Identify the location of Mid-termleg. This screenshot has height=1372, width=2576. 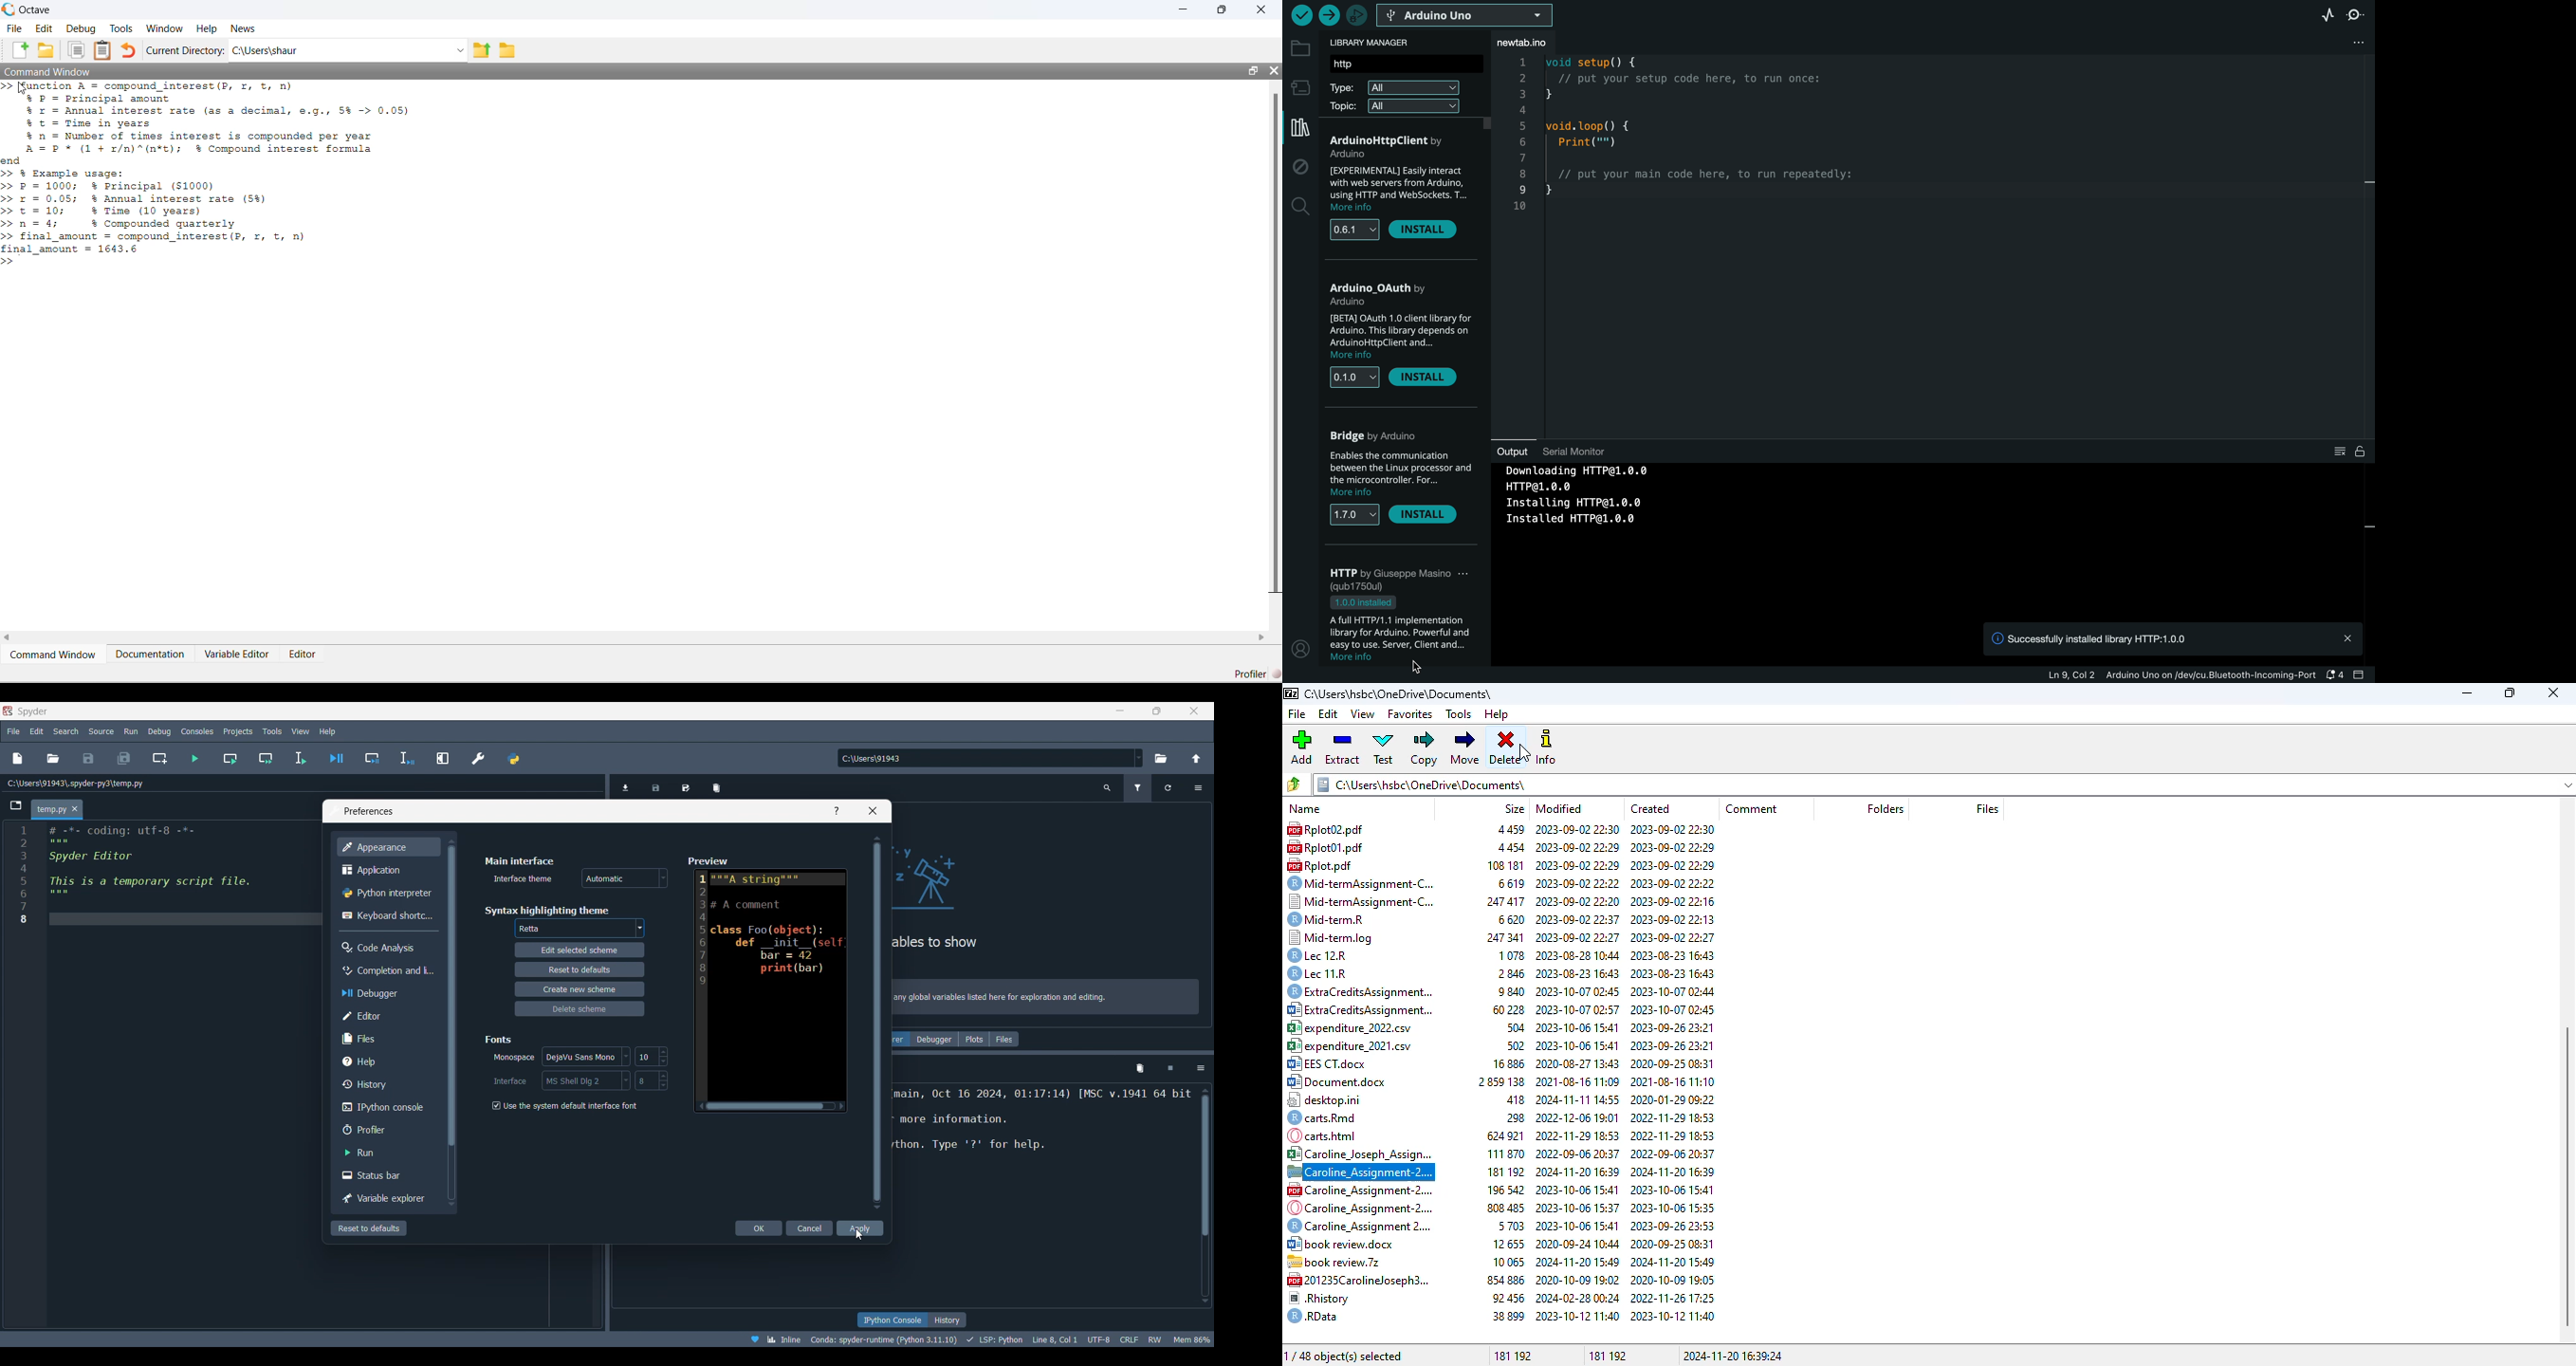
(1337, 935).